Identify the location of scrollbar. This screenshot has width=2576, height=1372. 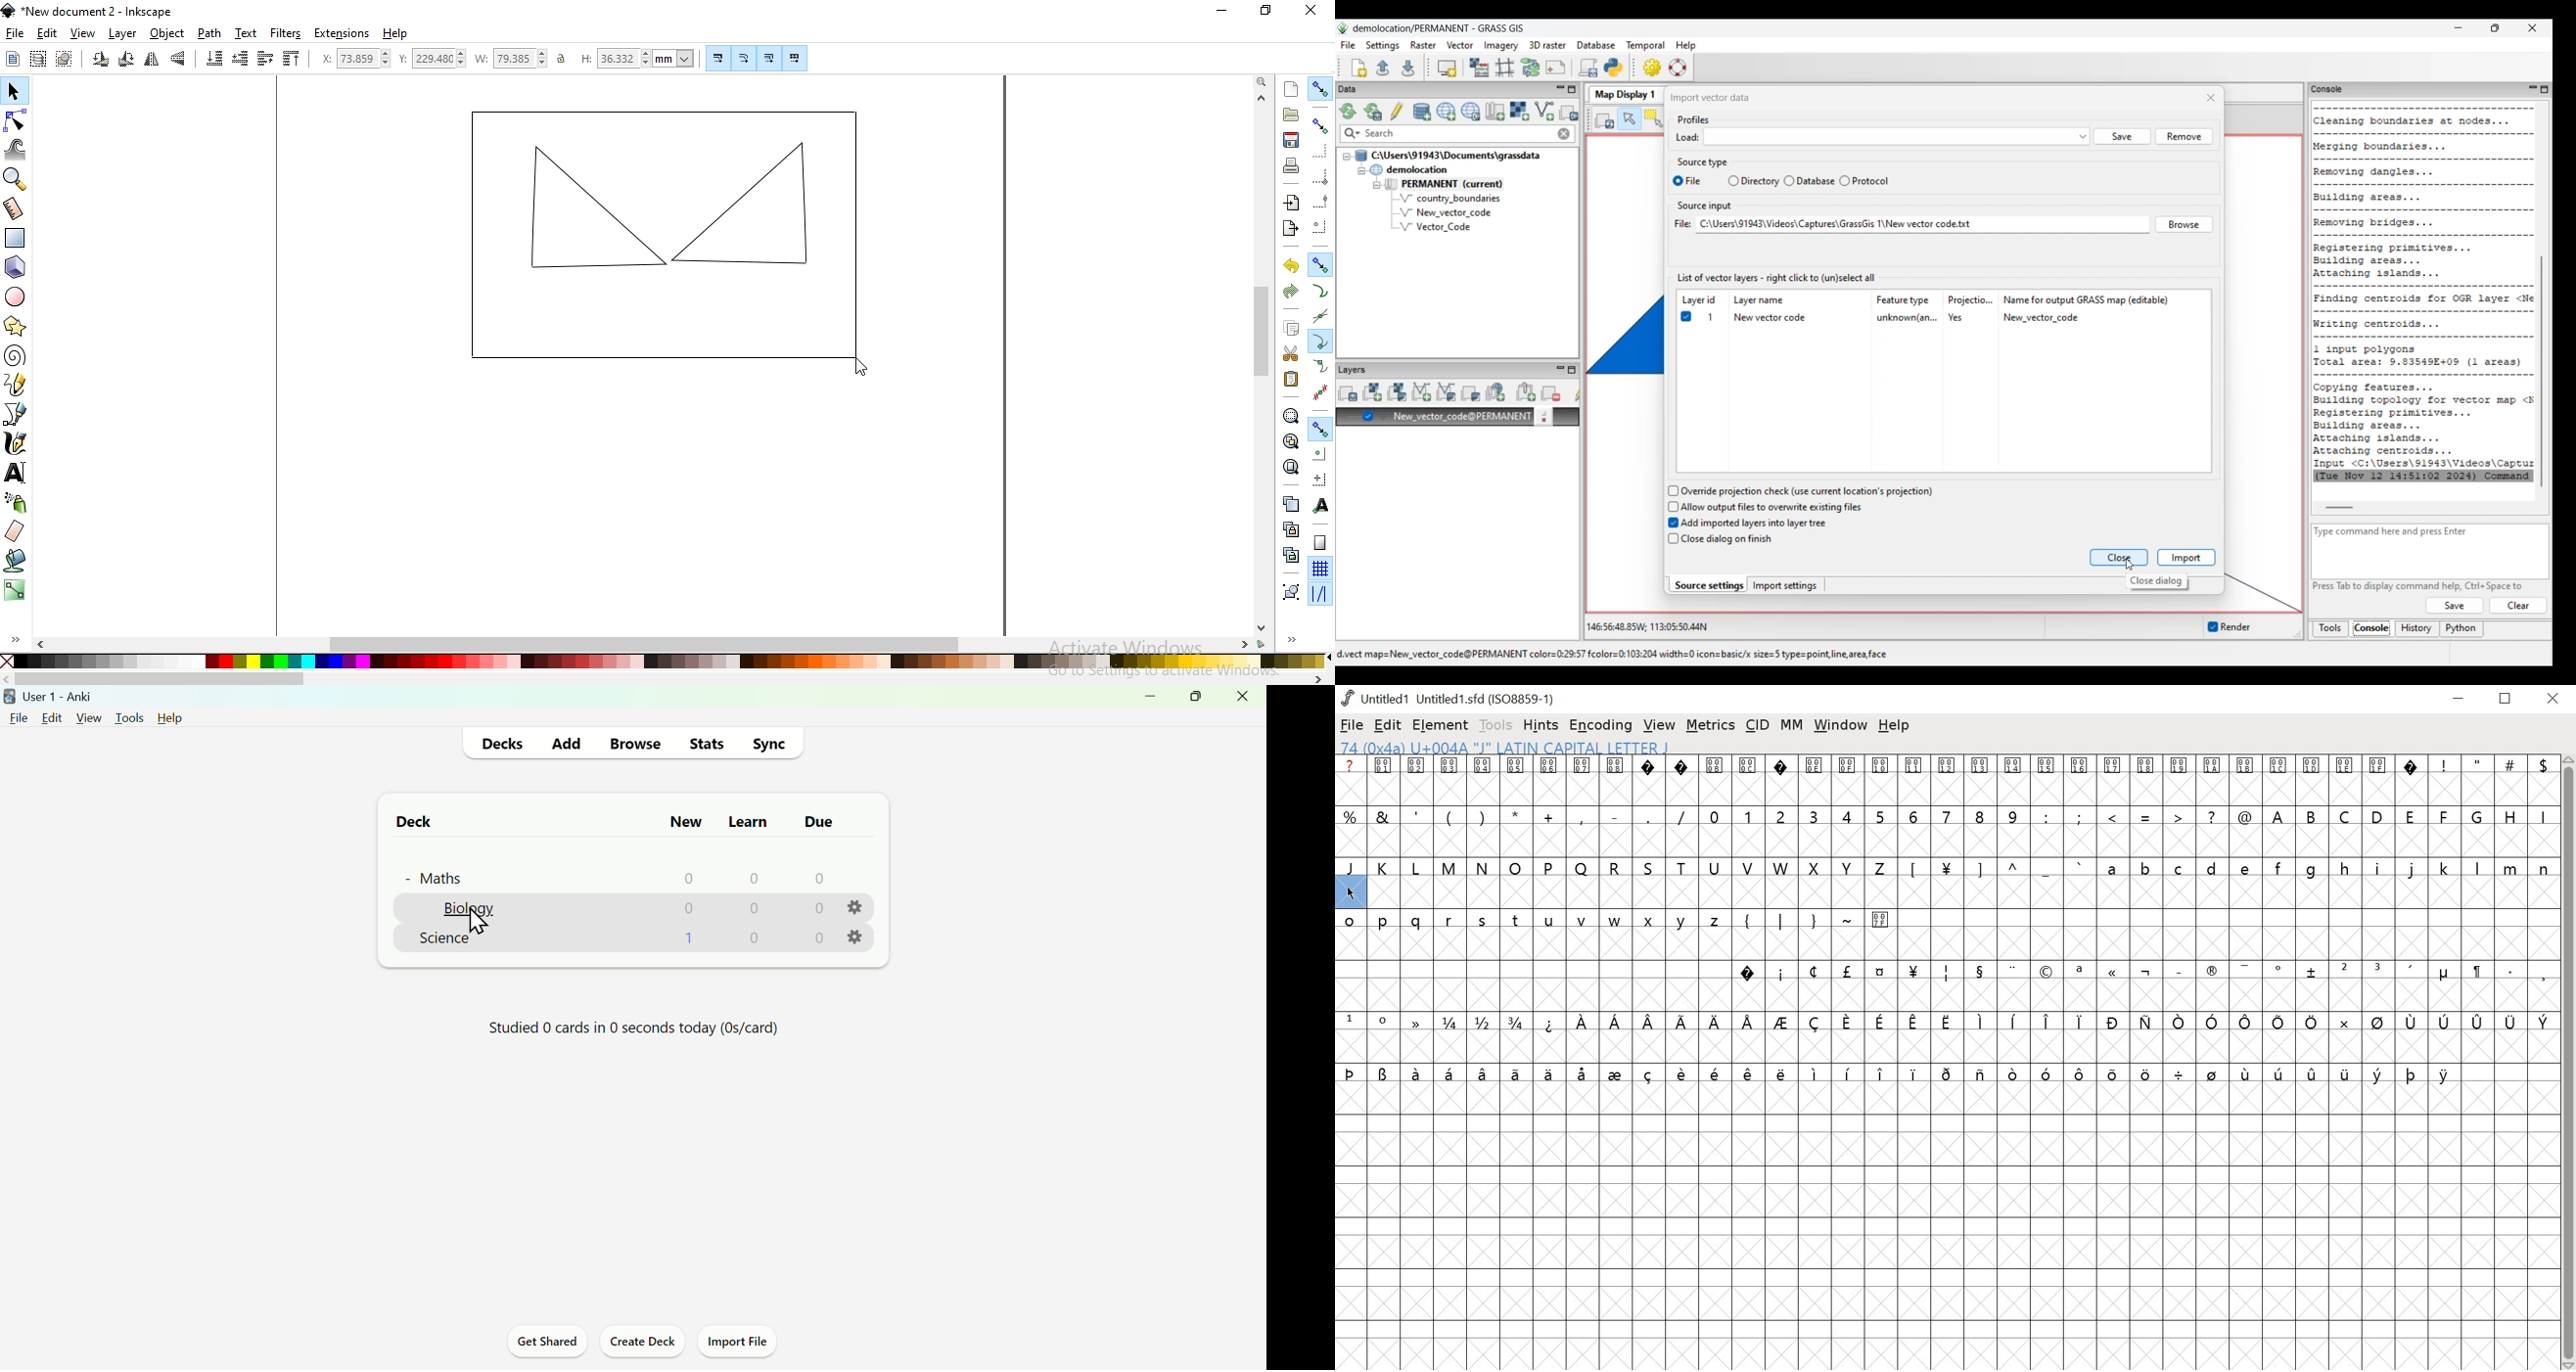
(1260, 364).